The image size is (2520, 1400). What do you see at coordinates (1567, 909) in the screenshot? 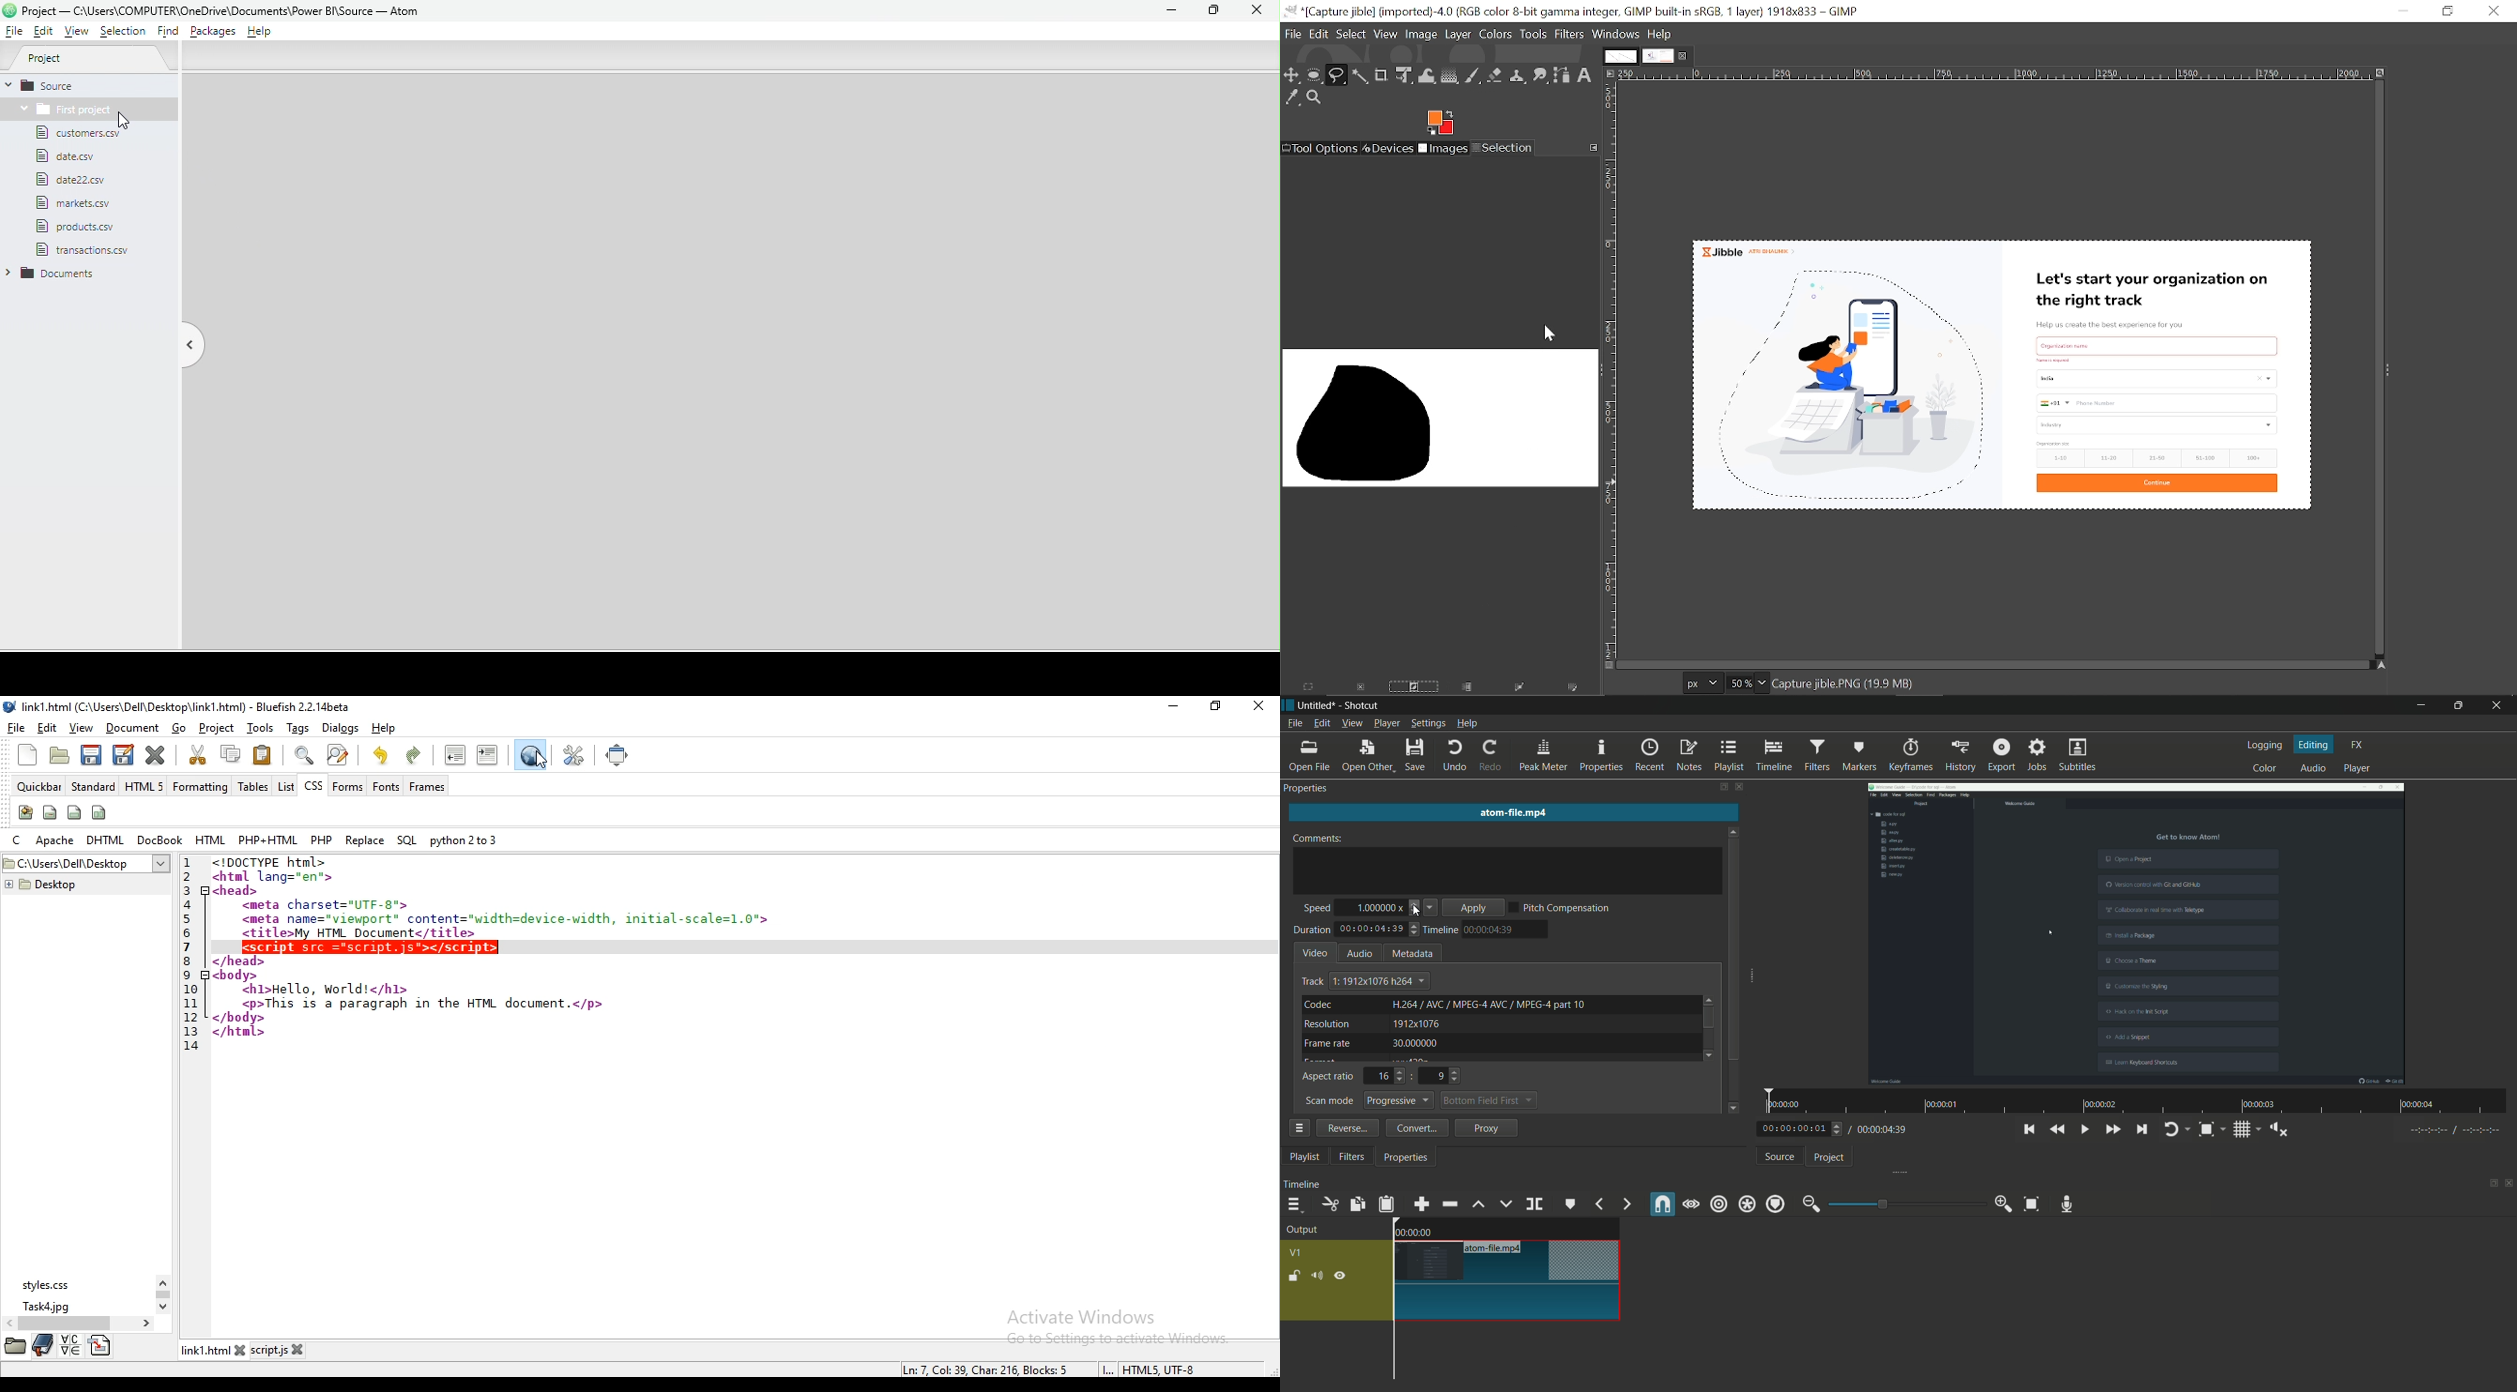
I see `pitch compensation` at bounding box center [1567, 909].